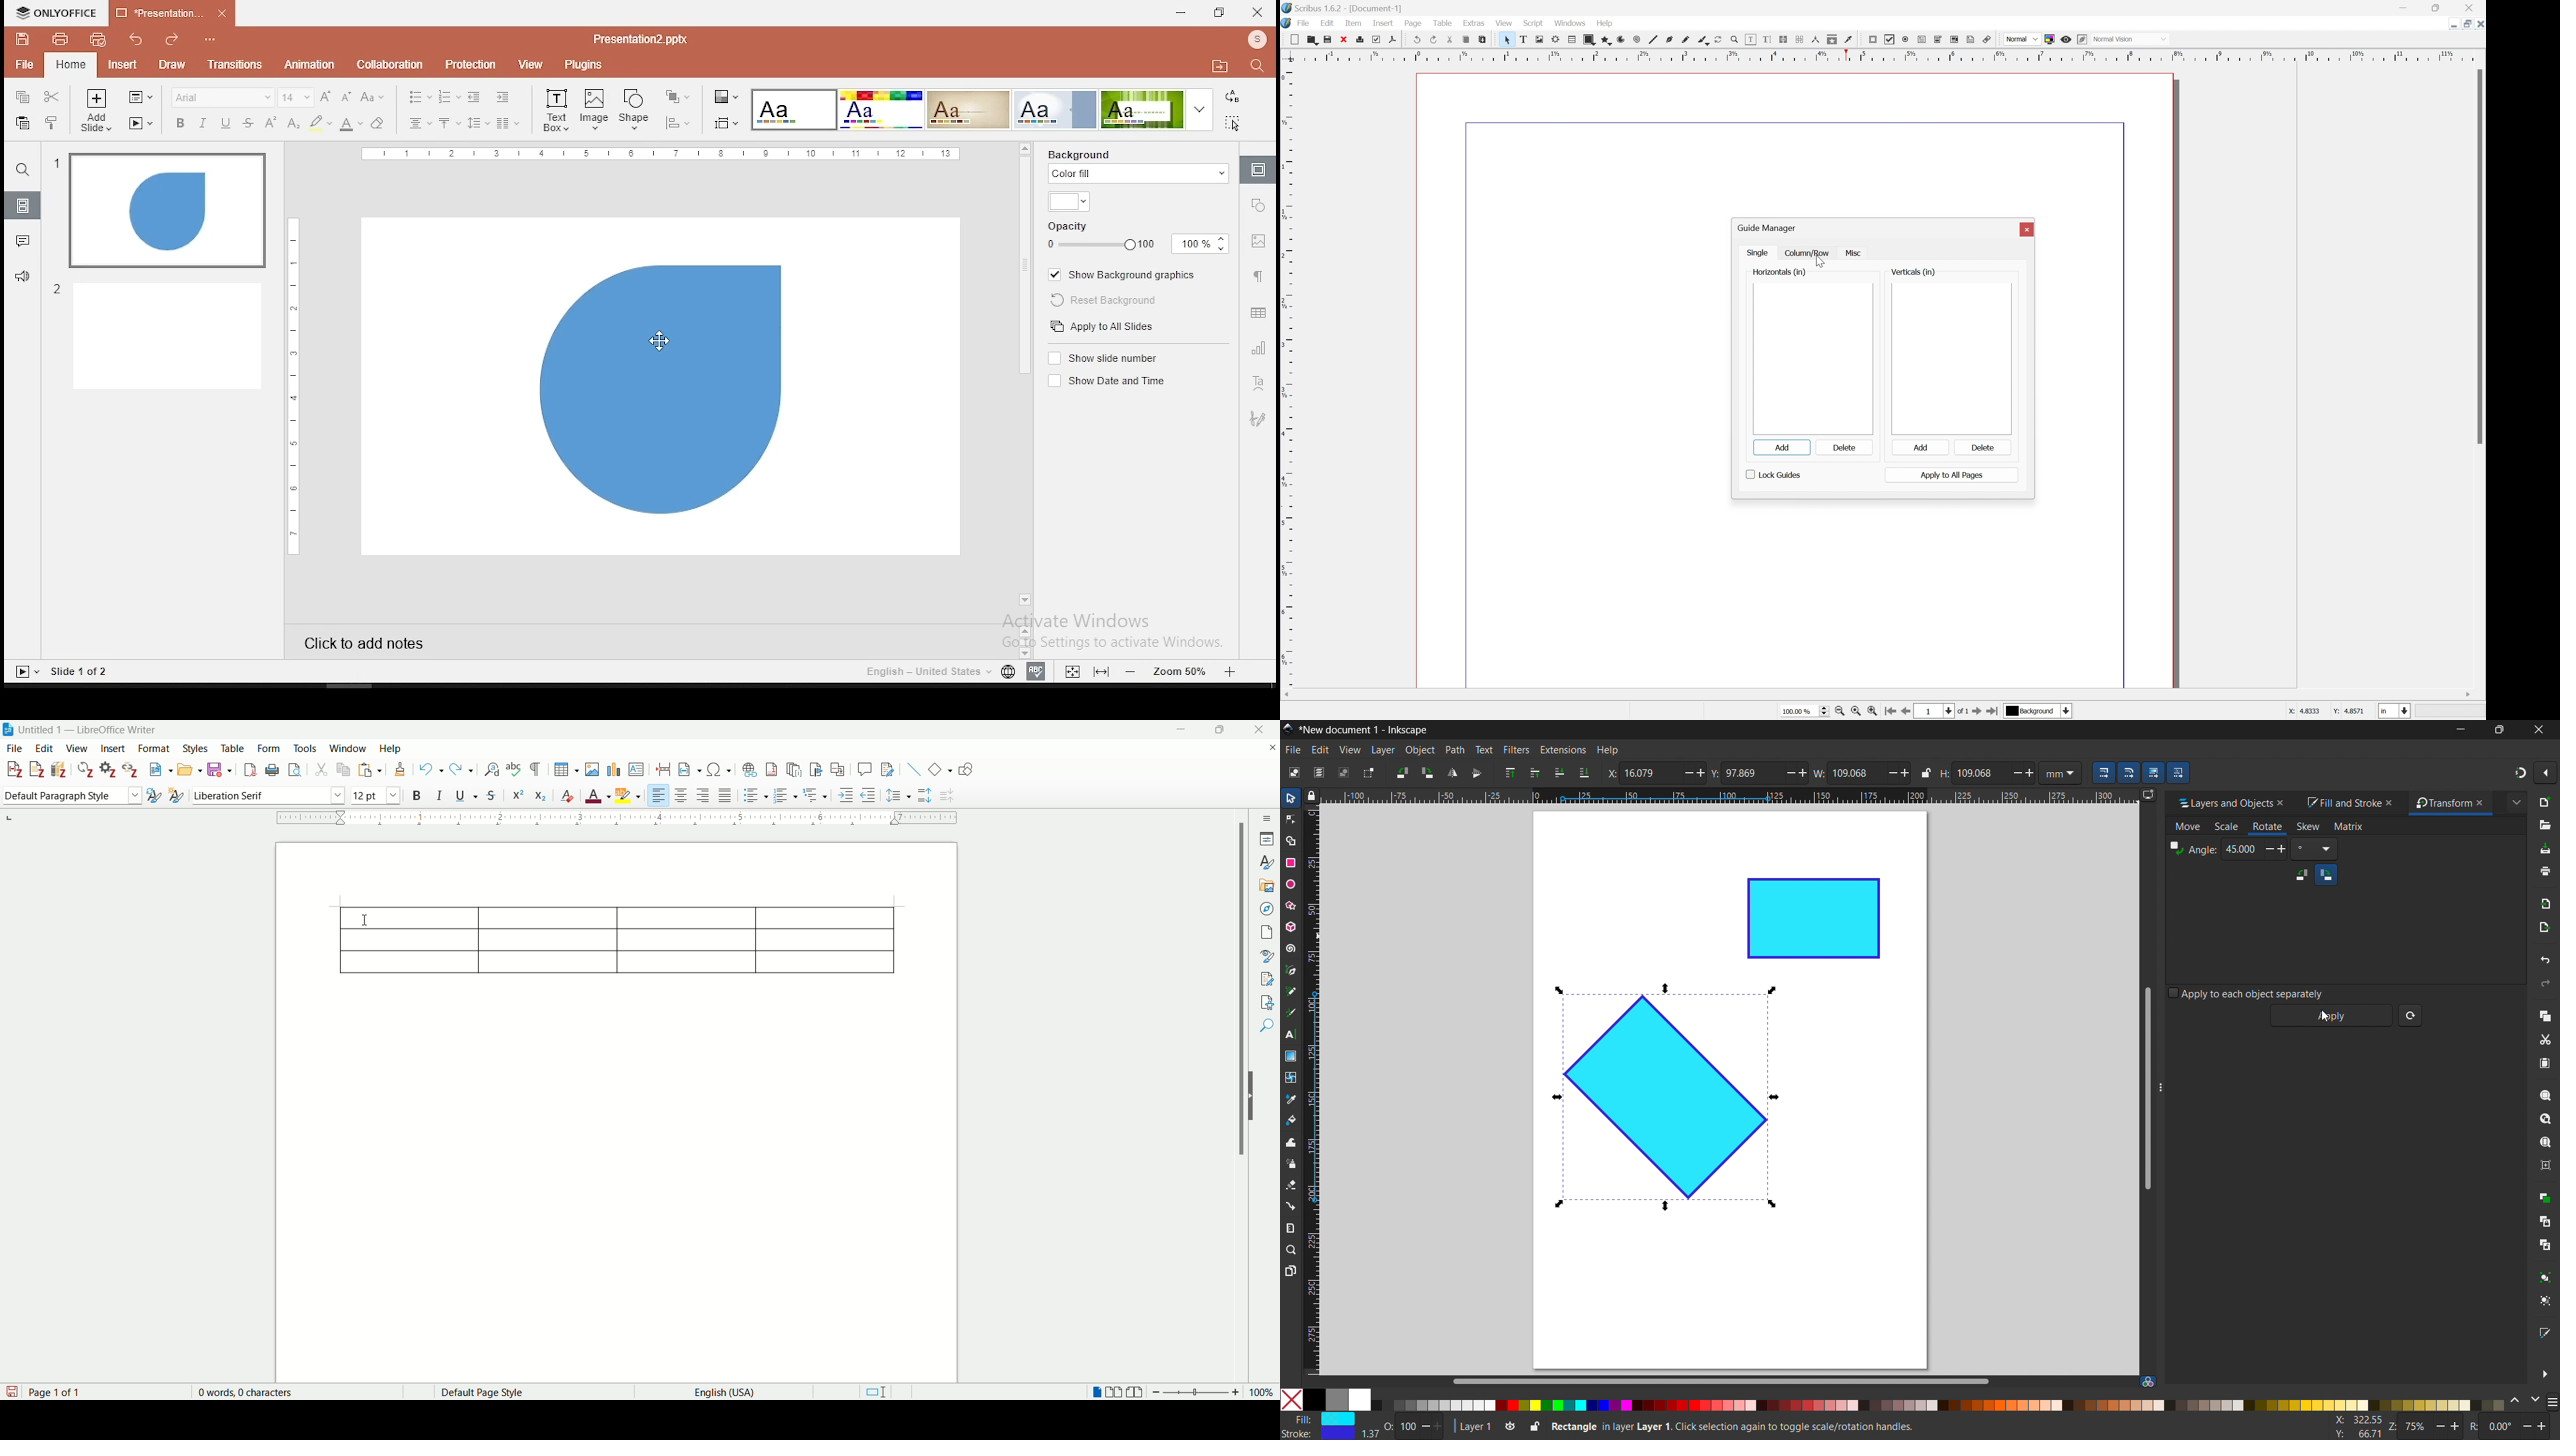  What do you see at coordinates (1806, 254) in the screenshot?
I see `column/row` at bounding box center [1806, 254].